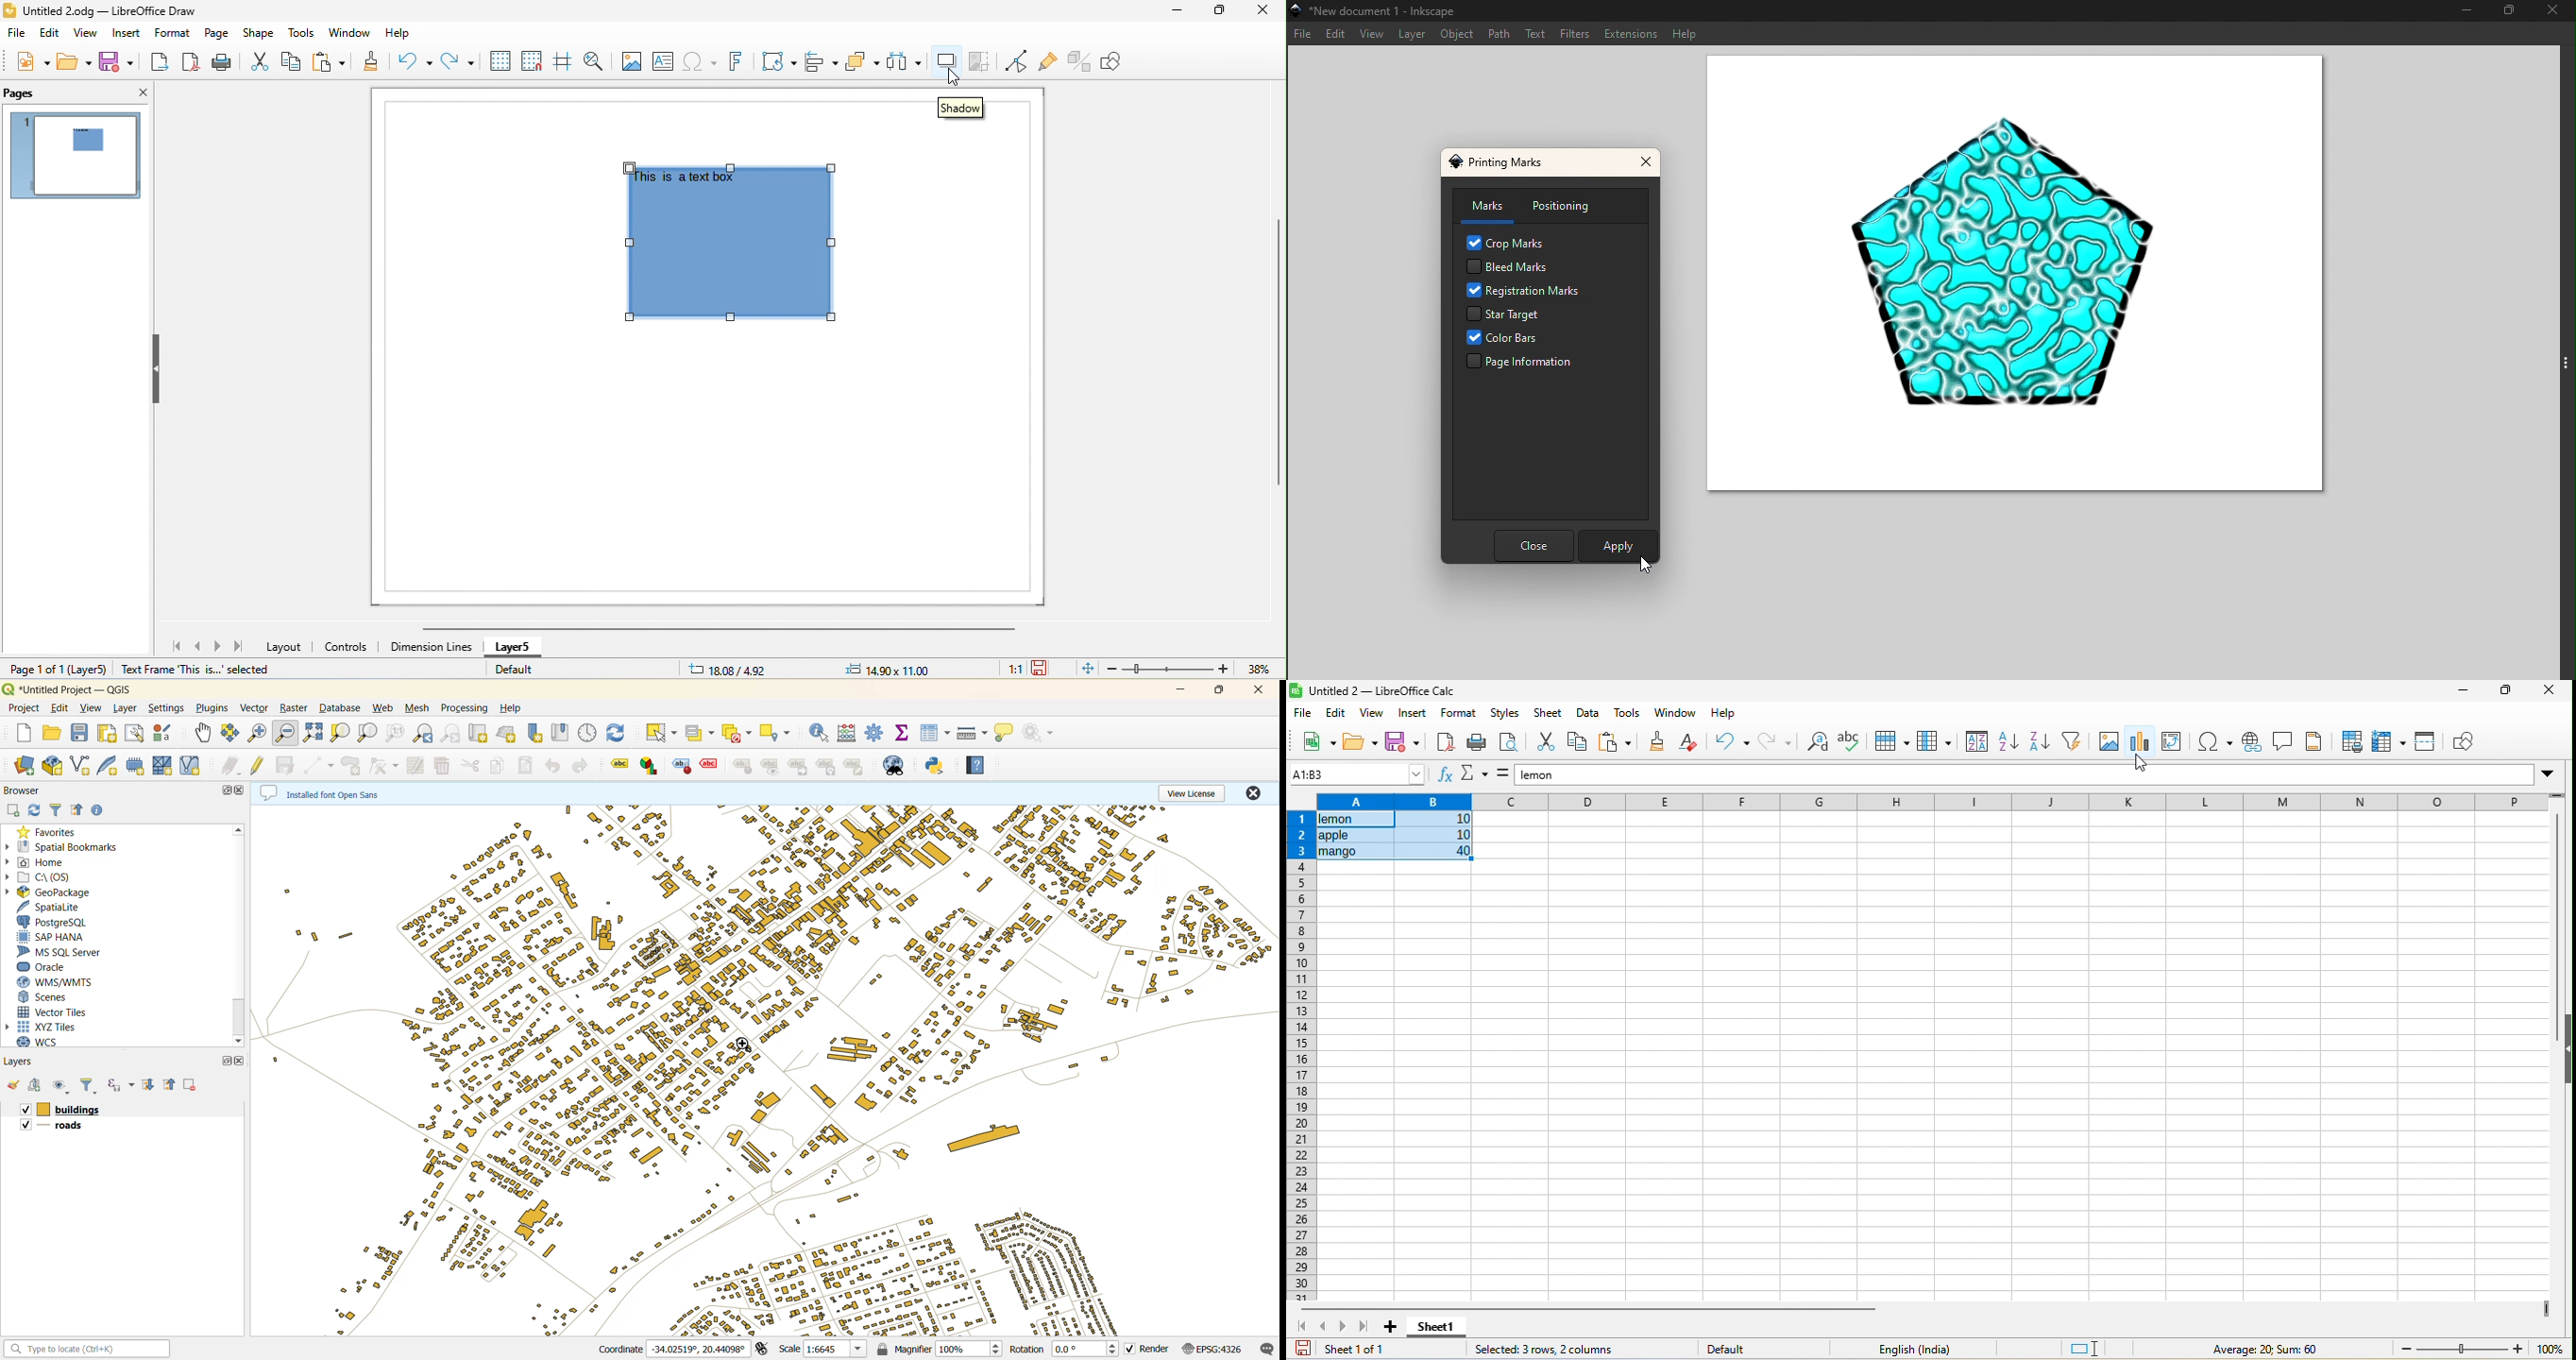 The image size is (2576, 1372). What do you see at coordinates (1296, 691) in the screenshot?
I see `logo` at bounding box center [1296, 691].